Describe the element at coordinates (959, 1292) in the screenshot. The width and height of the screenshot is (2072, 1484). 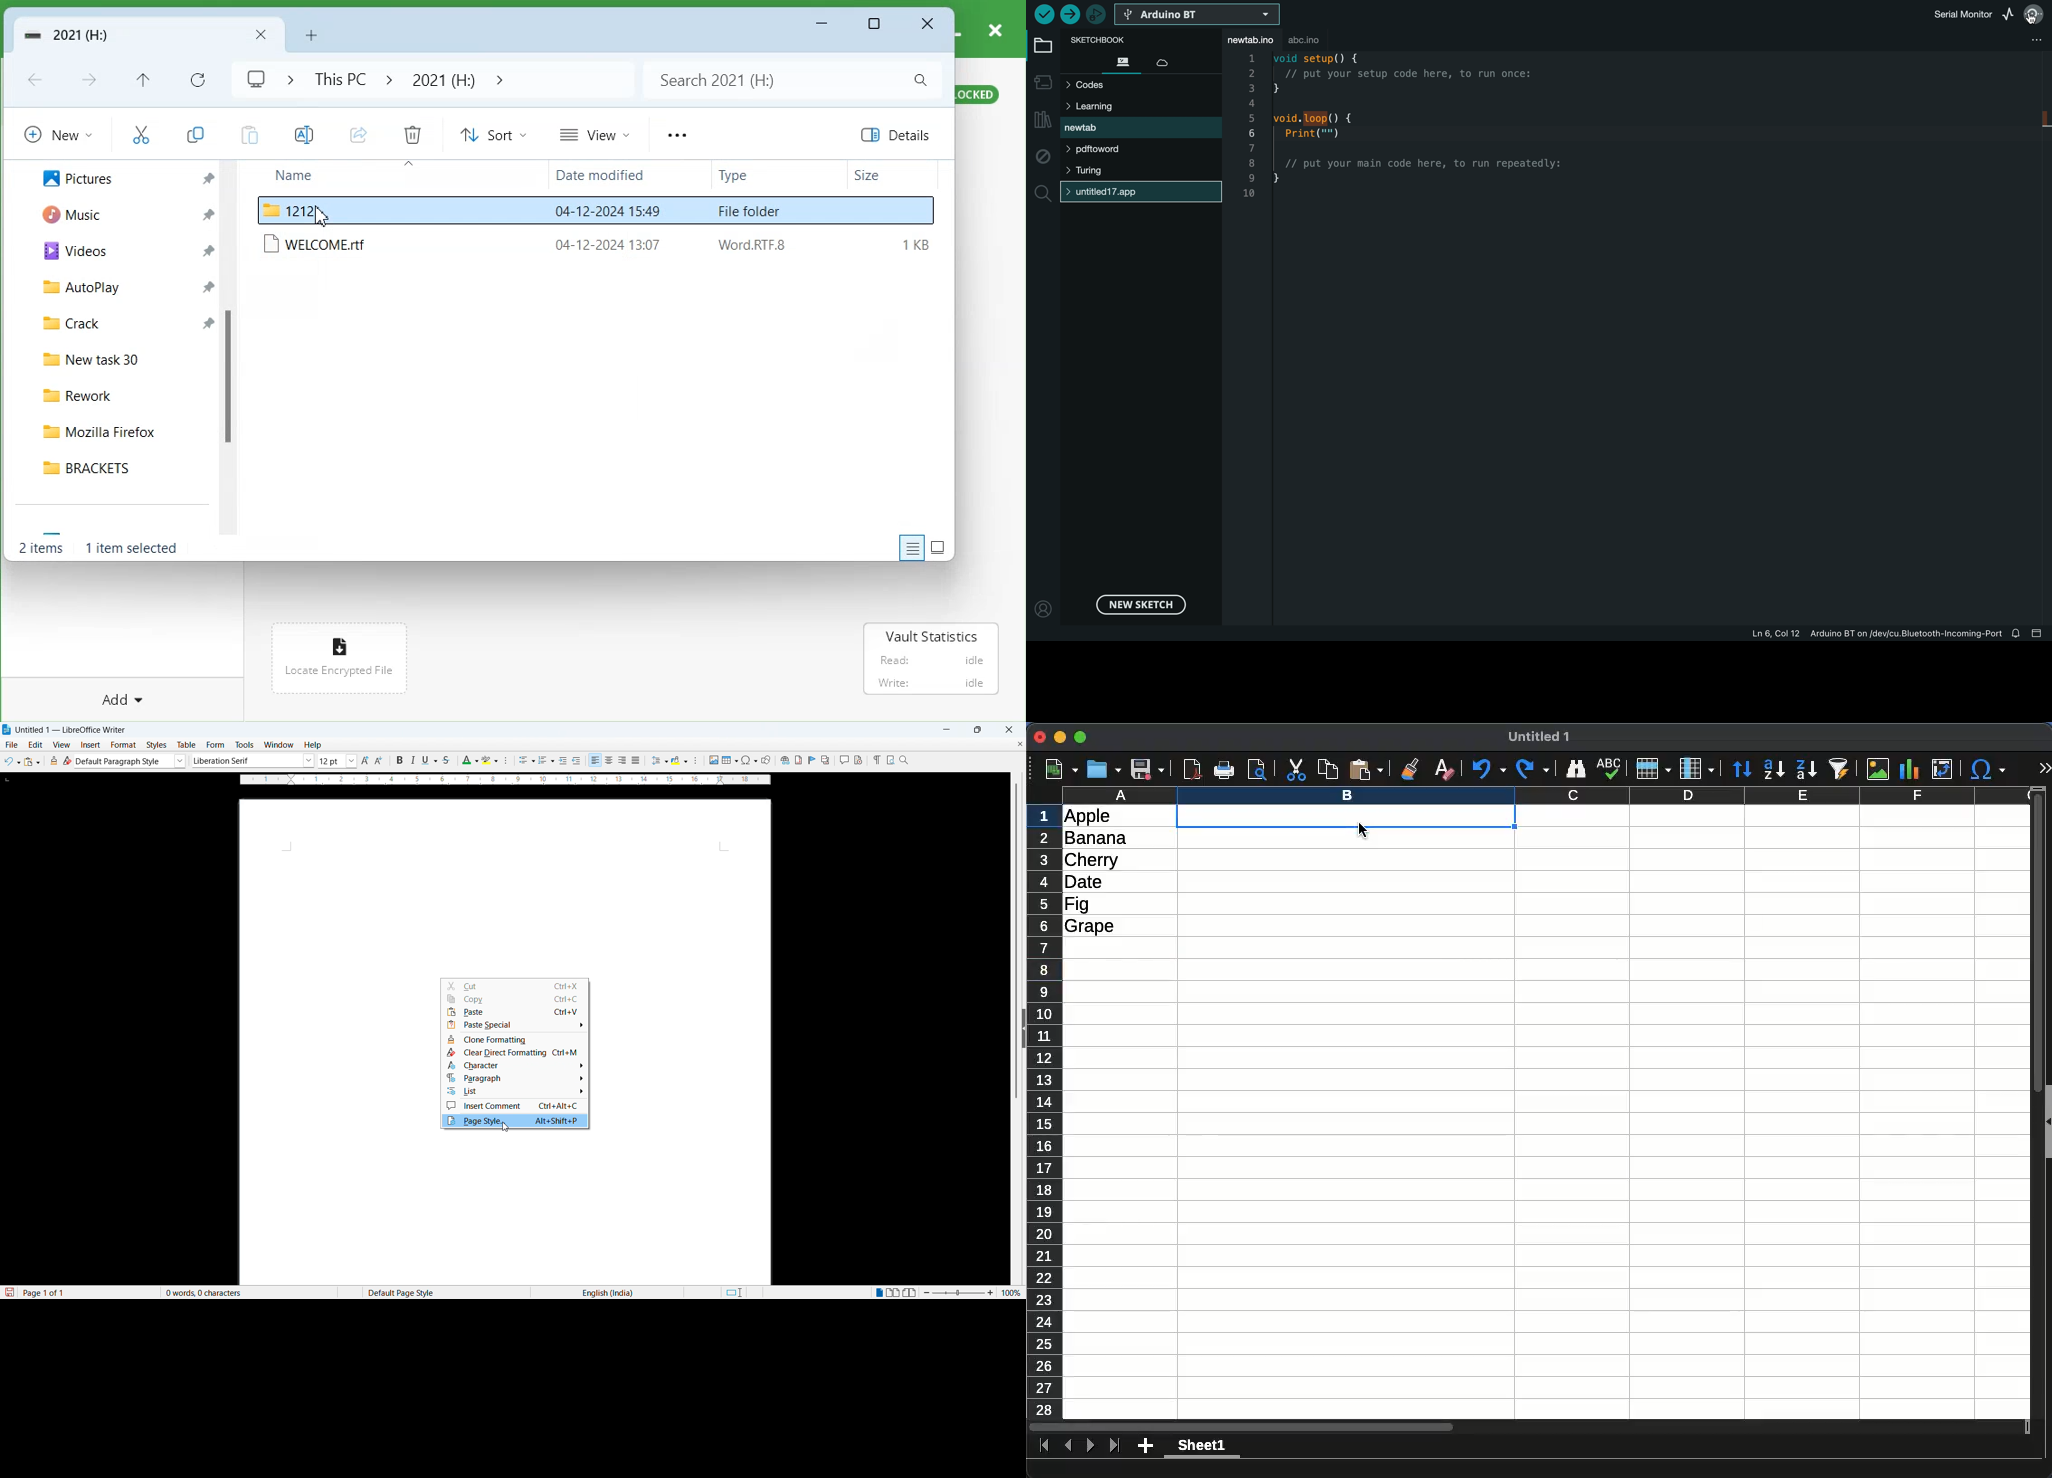
I see `Zoom slider ` at that location.